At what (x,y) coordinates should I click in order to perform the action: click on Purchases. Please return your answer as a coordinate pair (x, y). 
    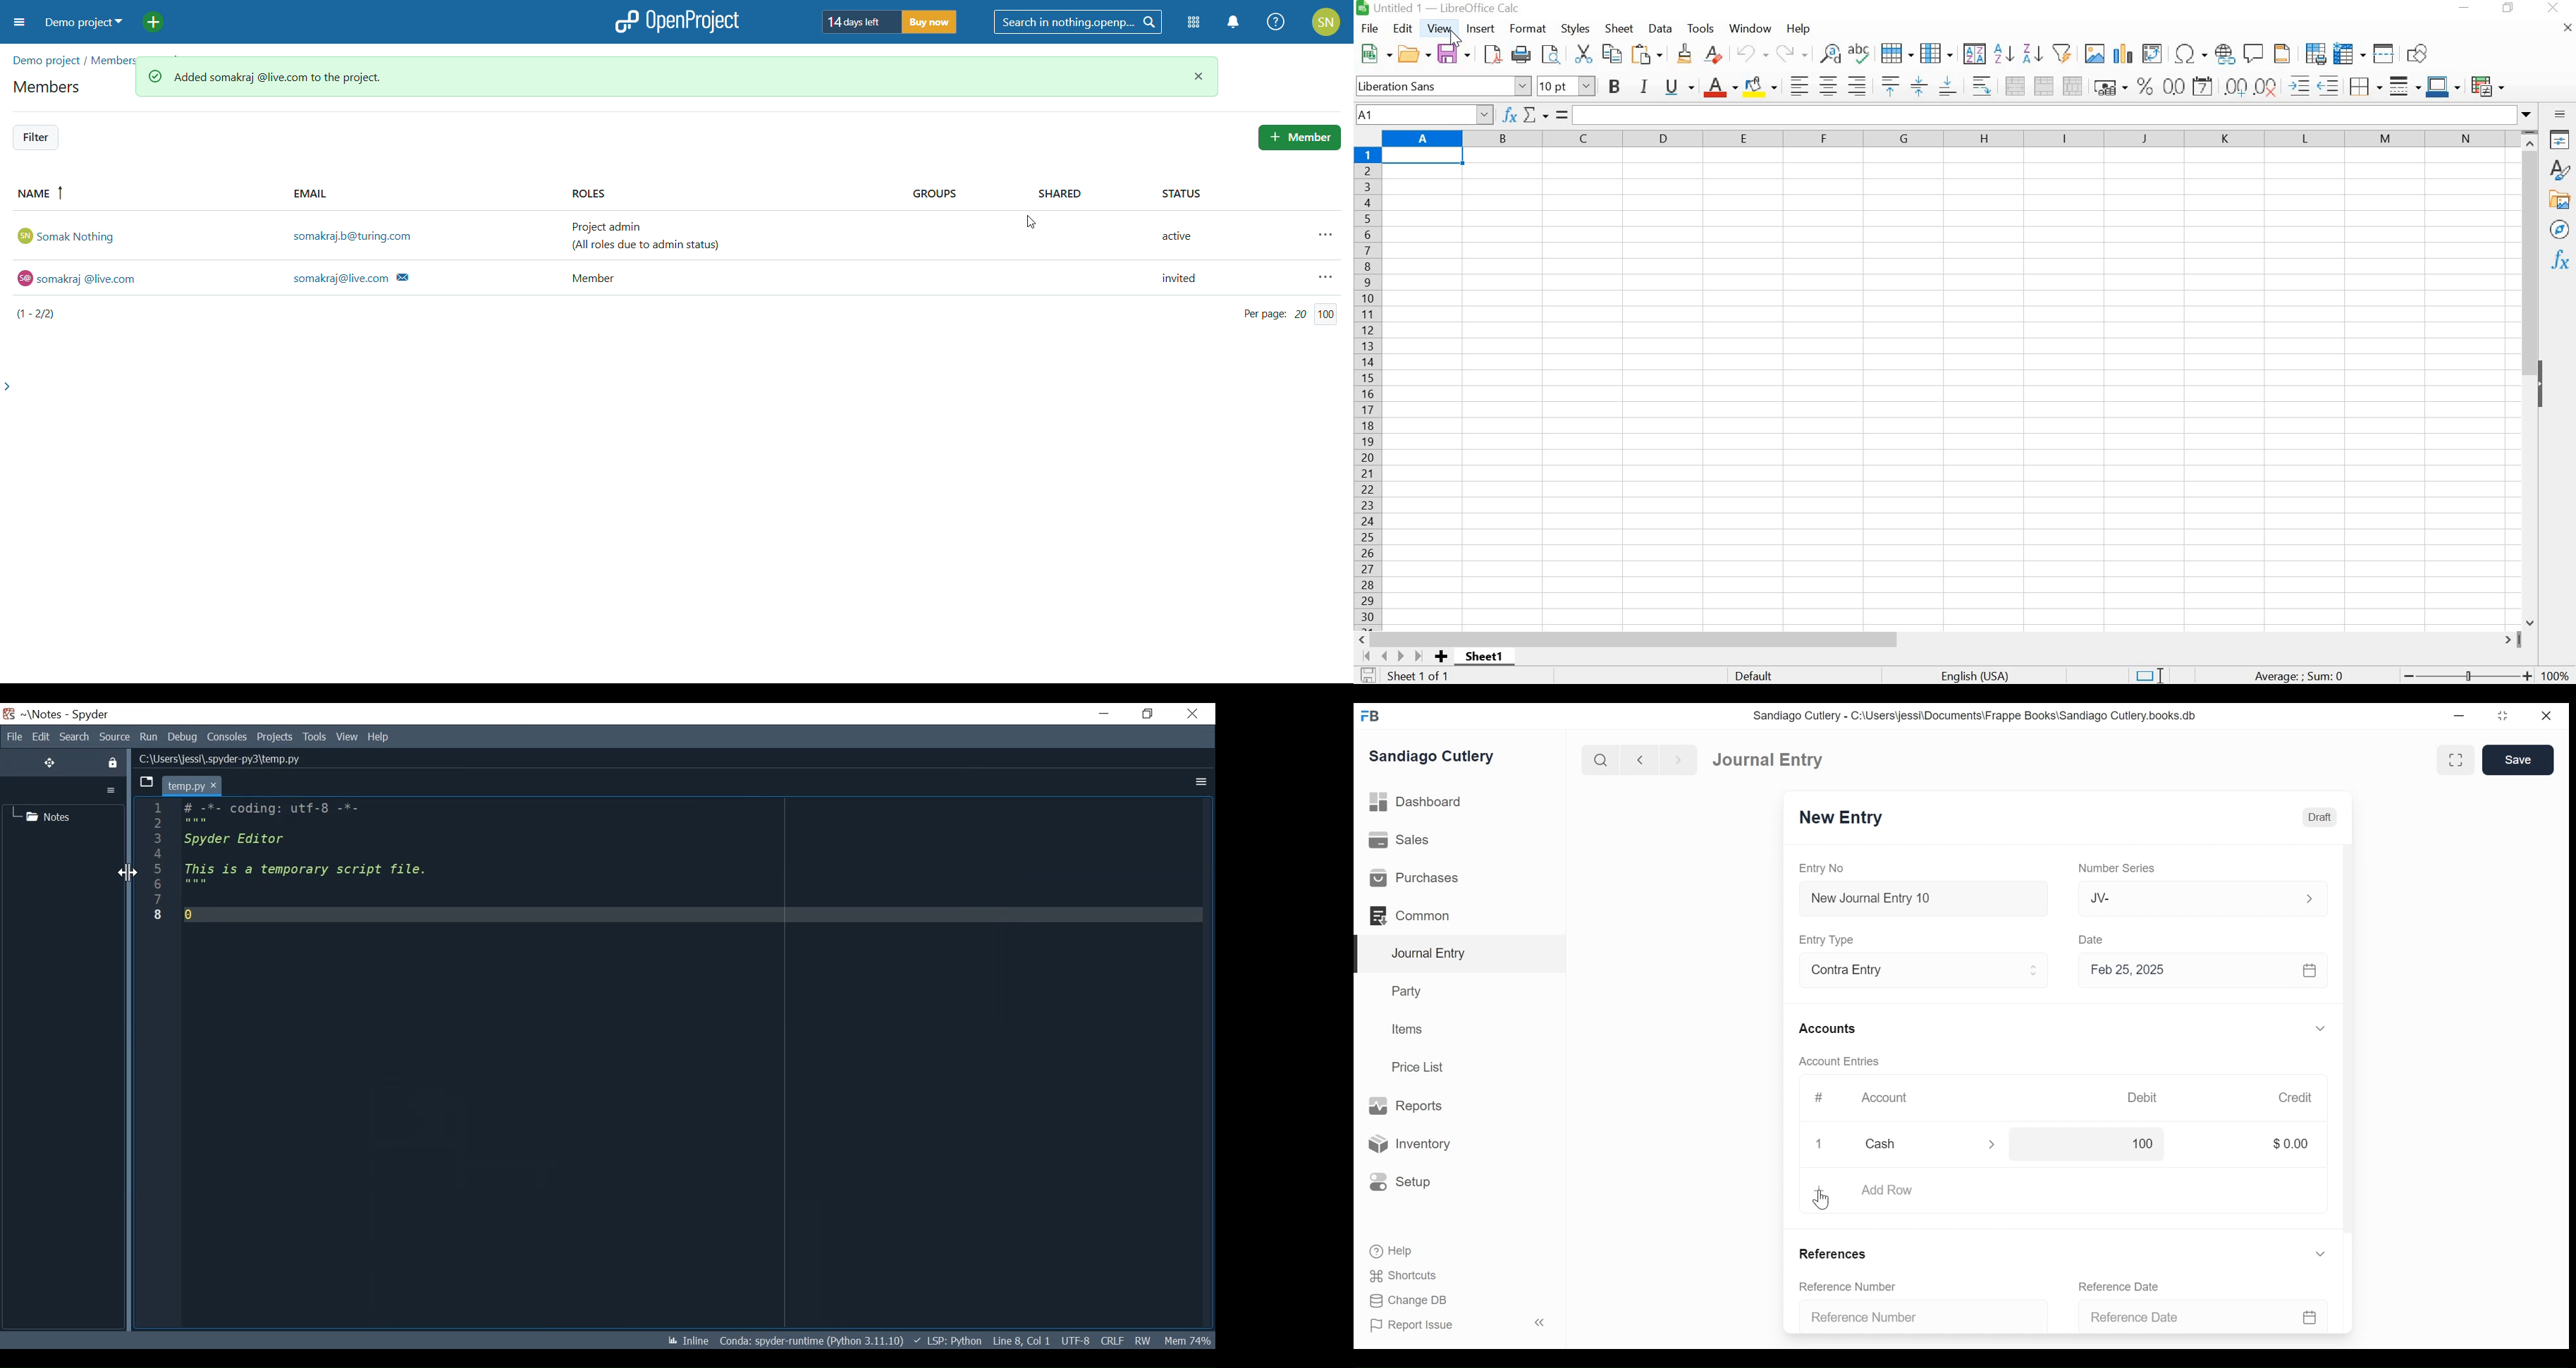
    Looking at the image, I should click on (1414, 878).